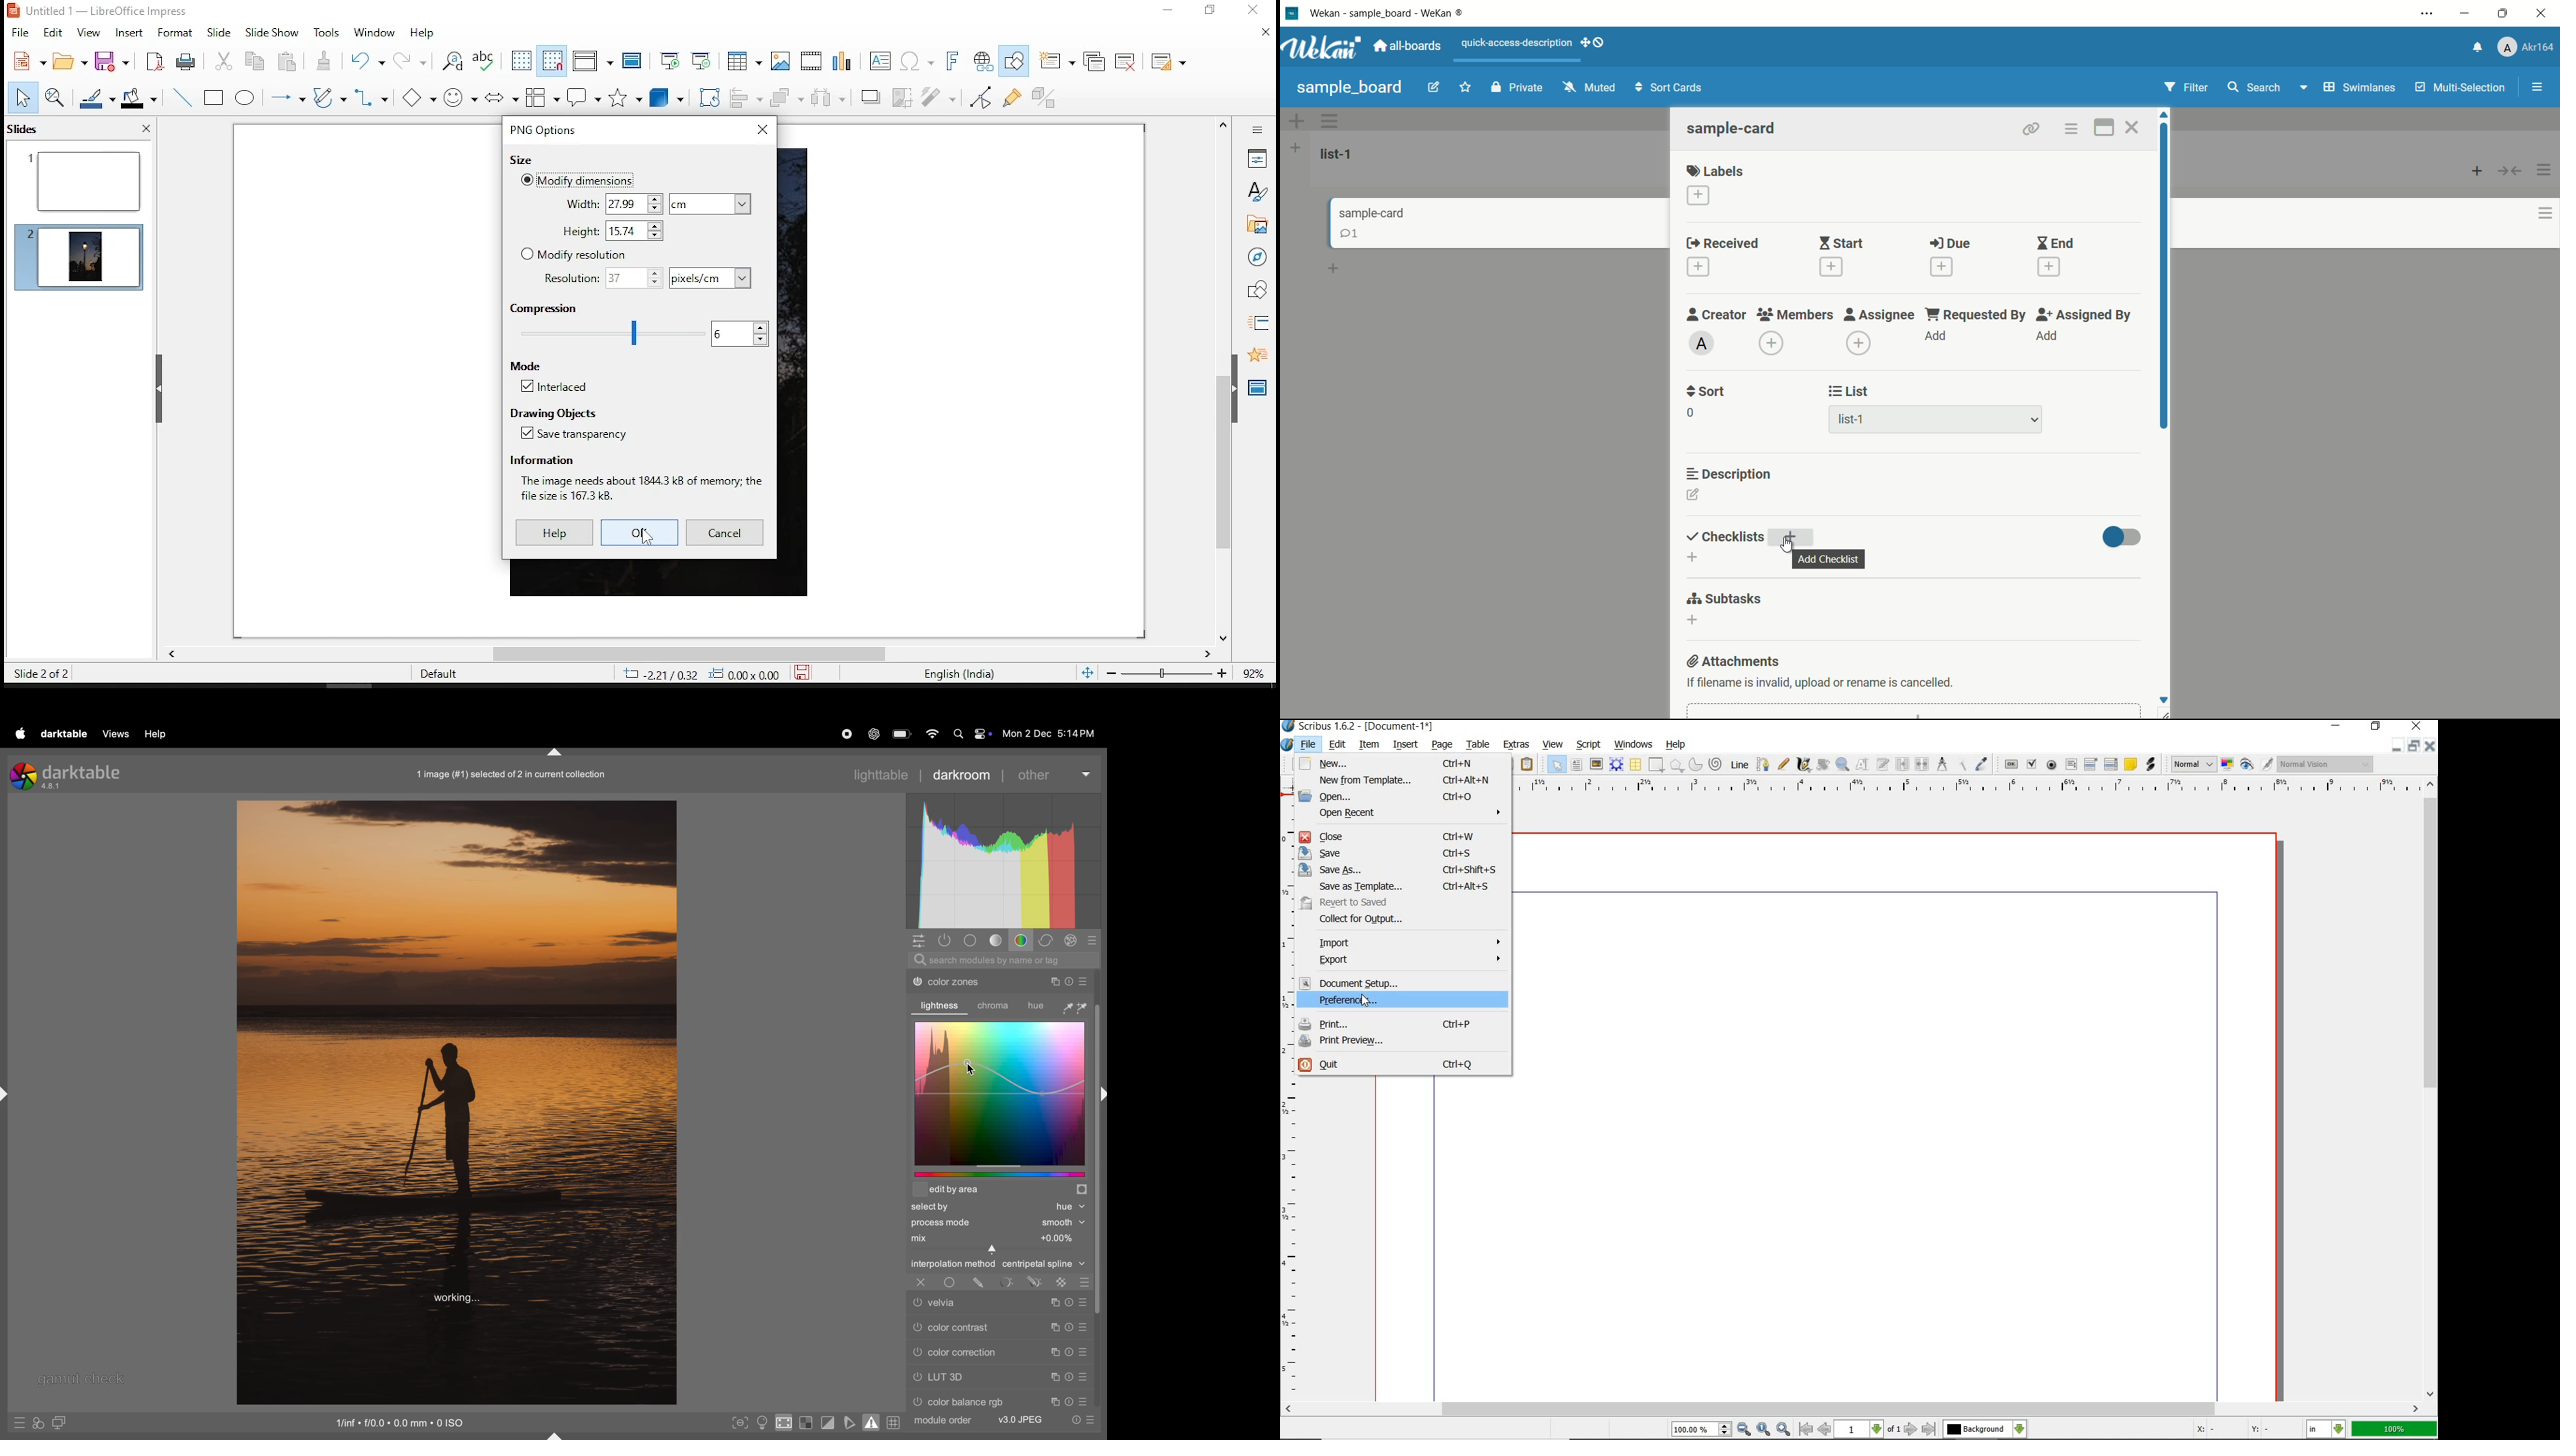 This screenshot has width=2576, height=1456. Describe the element at coordinates (1733, 1430) in the screenshot. I see `zoom in/zoom to/zoom out` at that location.